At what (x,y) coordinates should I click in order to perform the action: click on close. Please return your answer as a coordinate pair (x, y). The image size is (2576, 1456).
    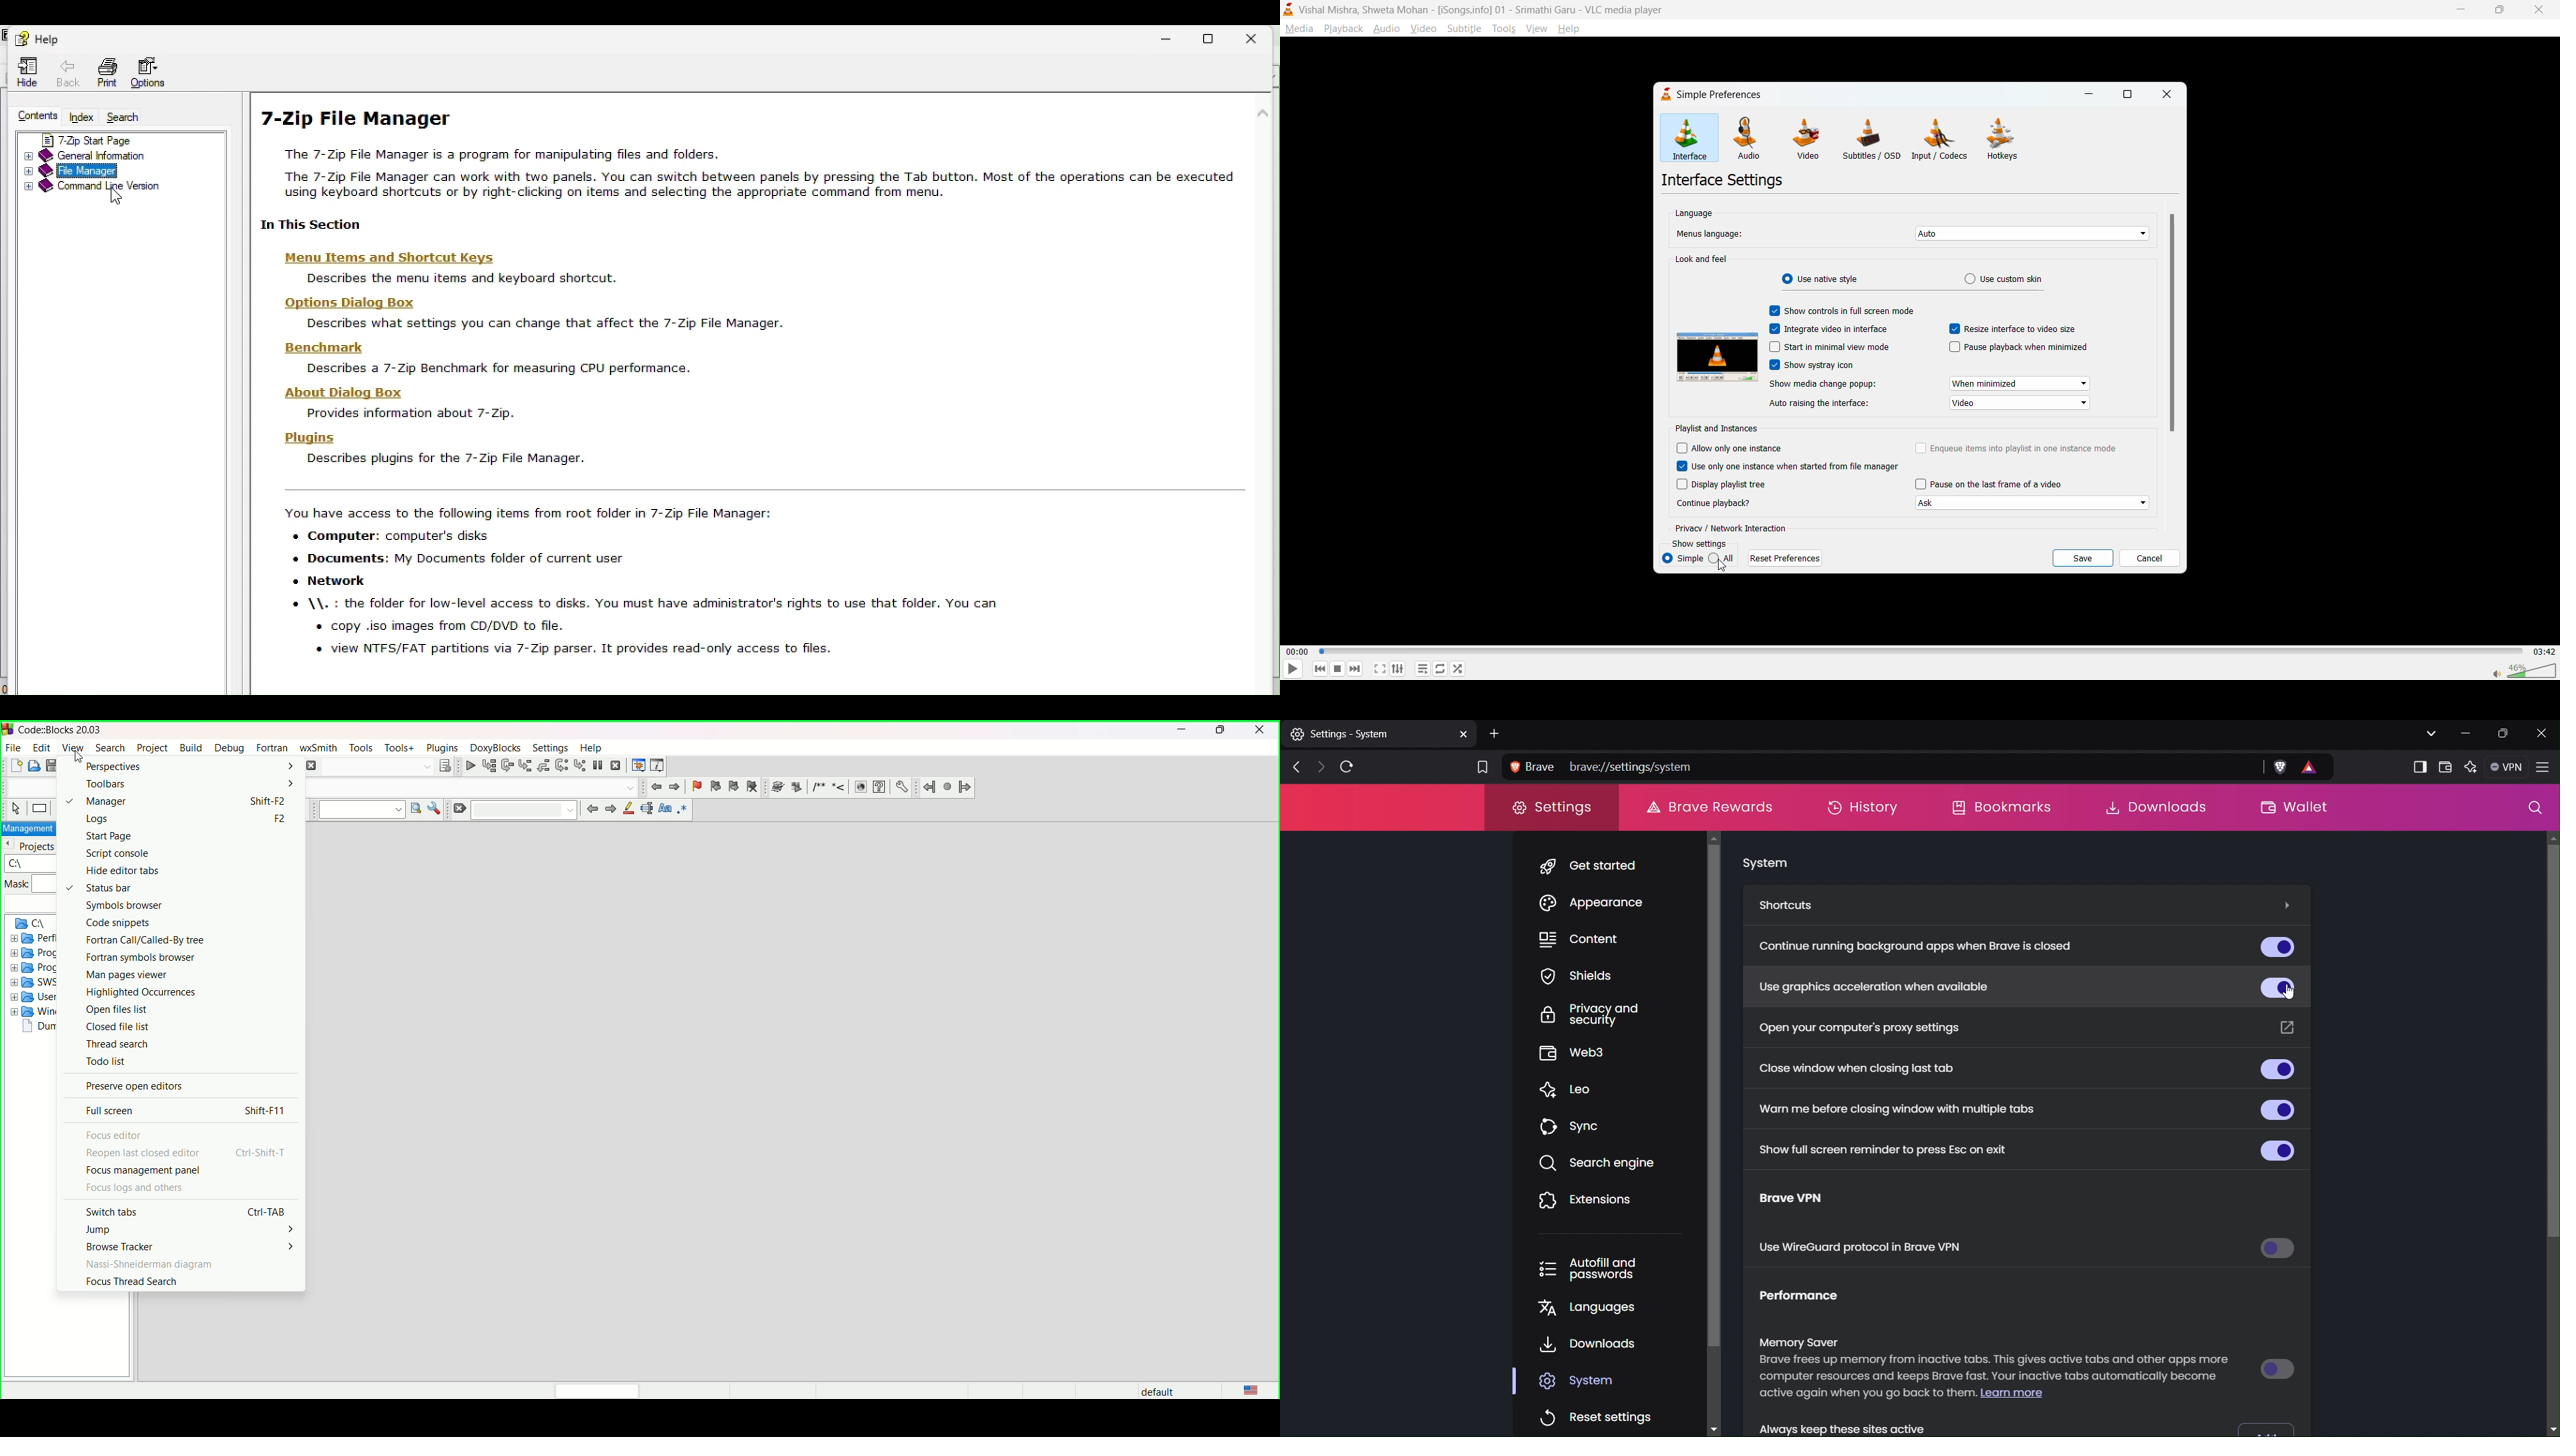
    Looking at the image, I should click on (1261, 731).